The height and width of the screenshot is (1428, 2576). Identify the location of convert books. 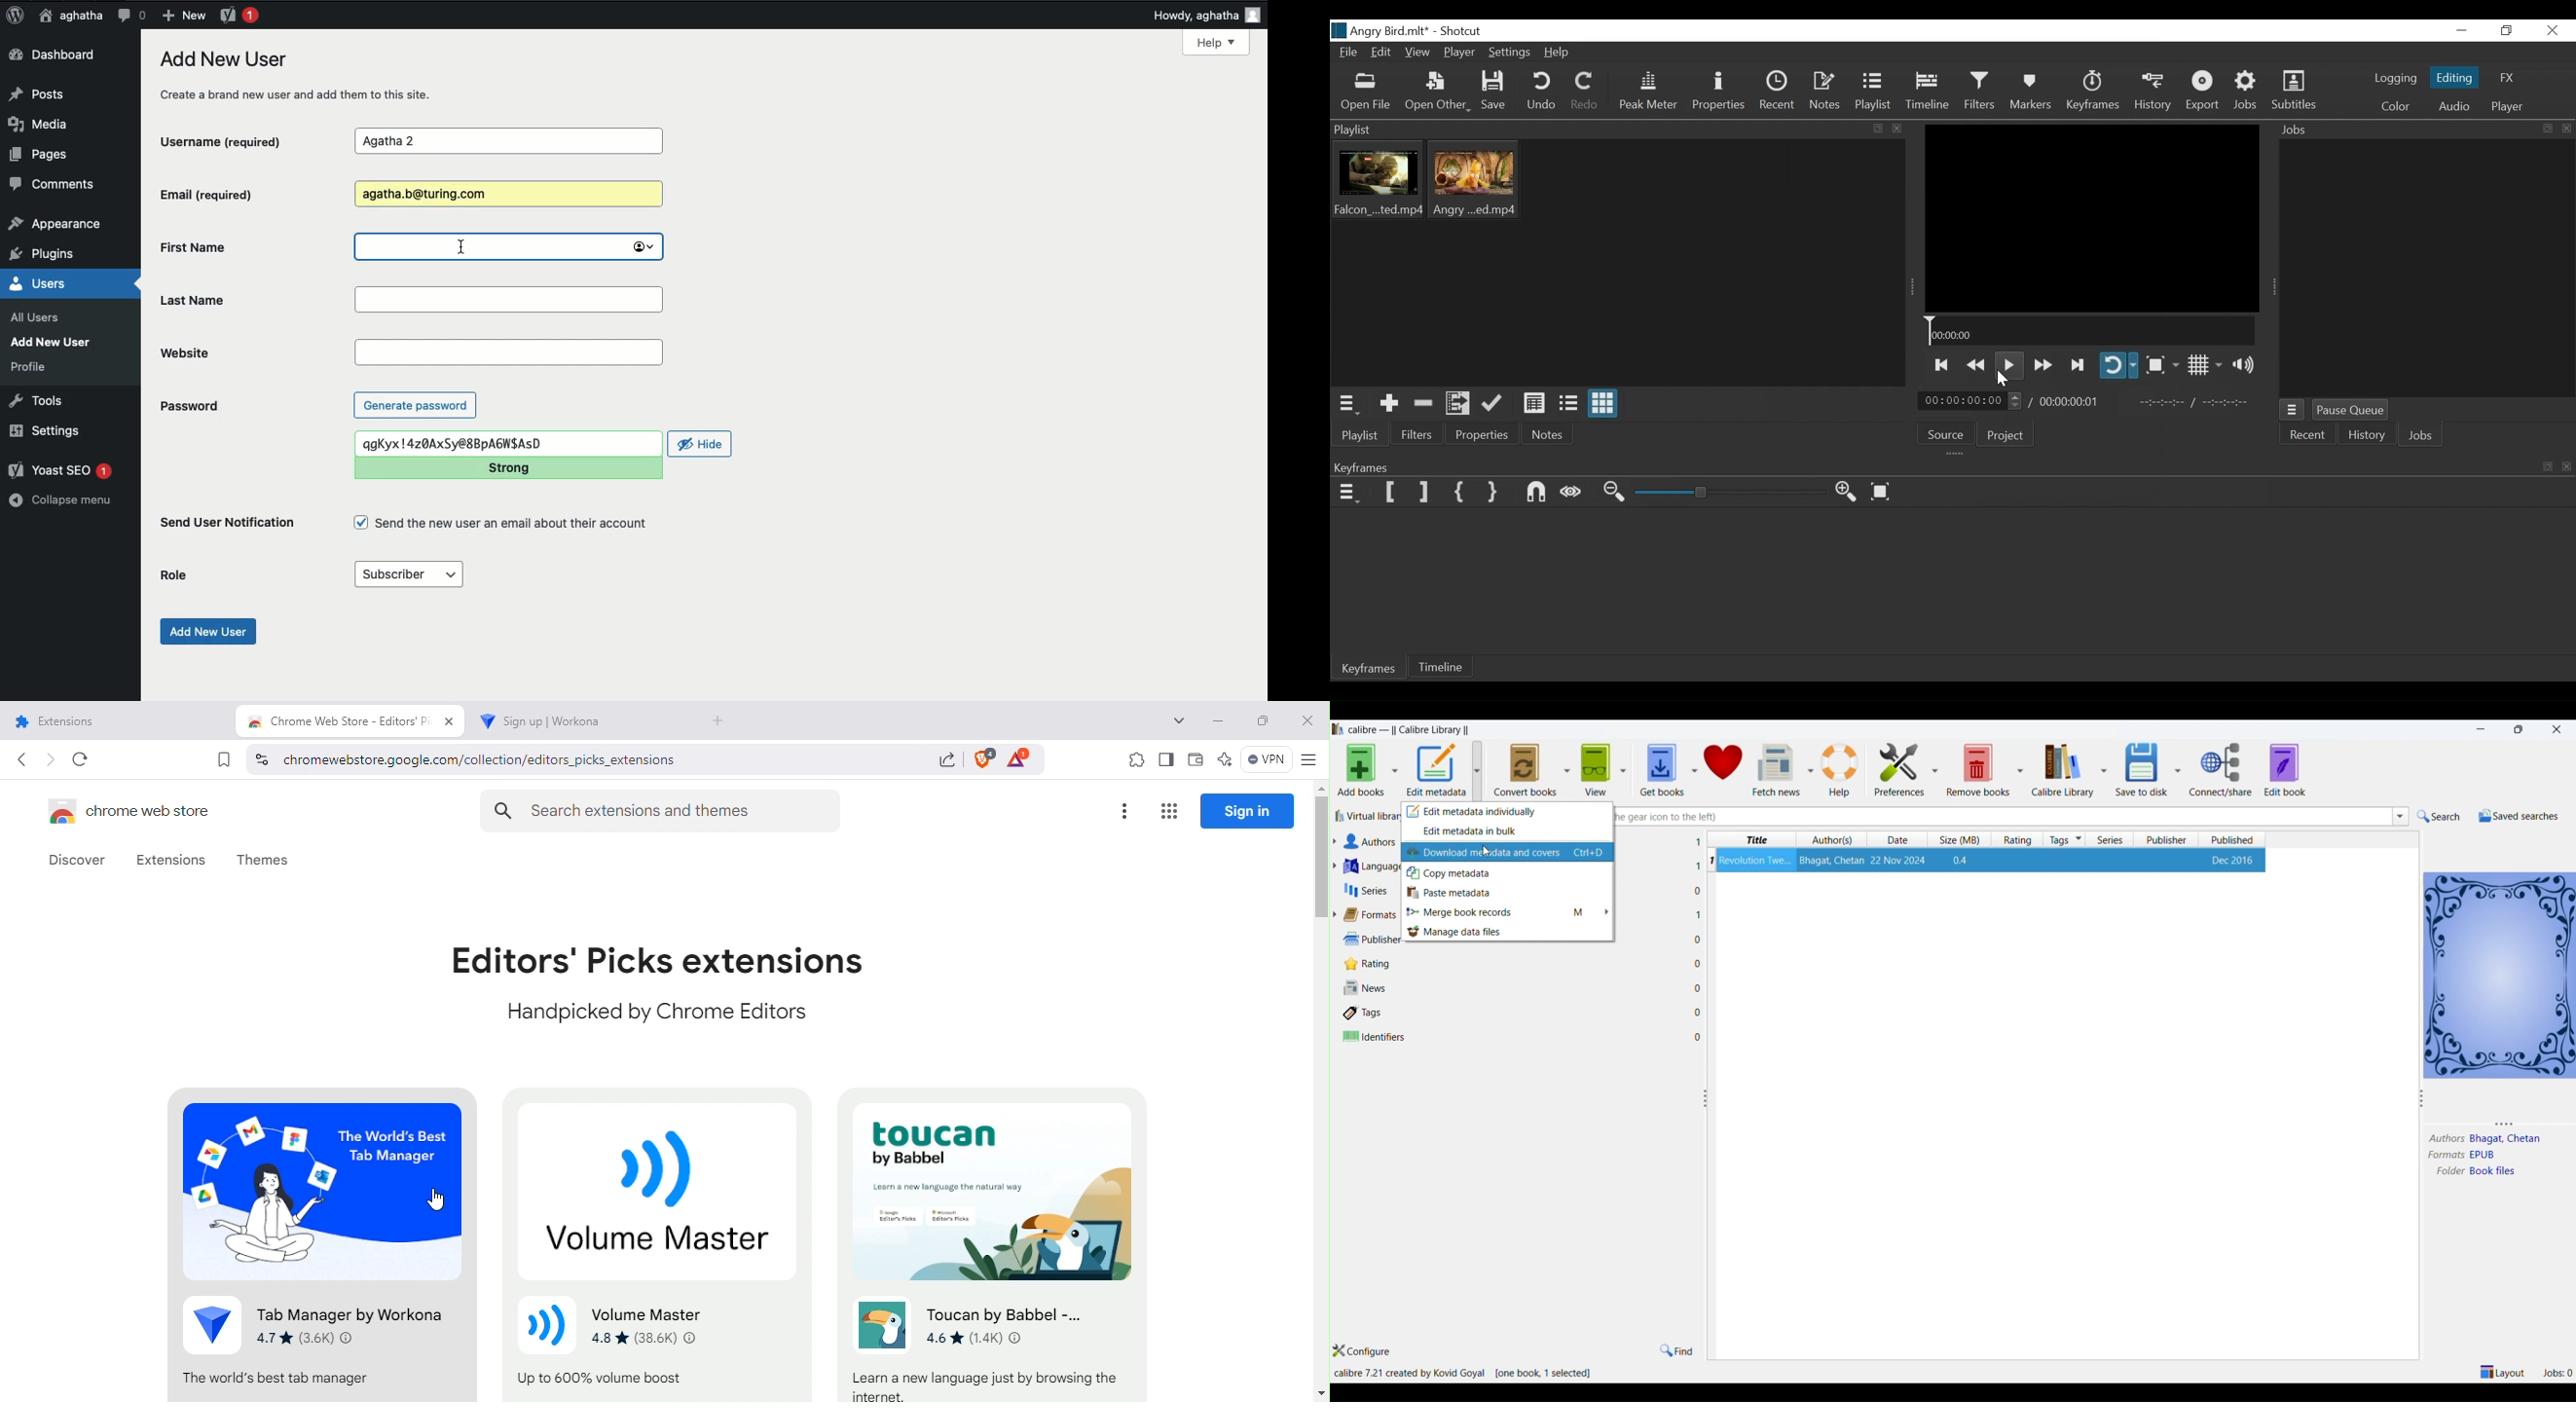
(1525, 768).